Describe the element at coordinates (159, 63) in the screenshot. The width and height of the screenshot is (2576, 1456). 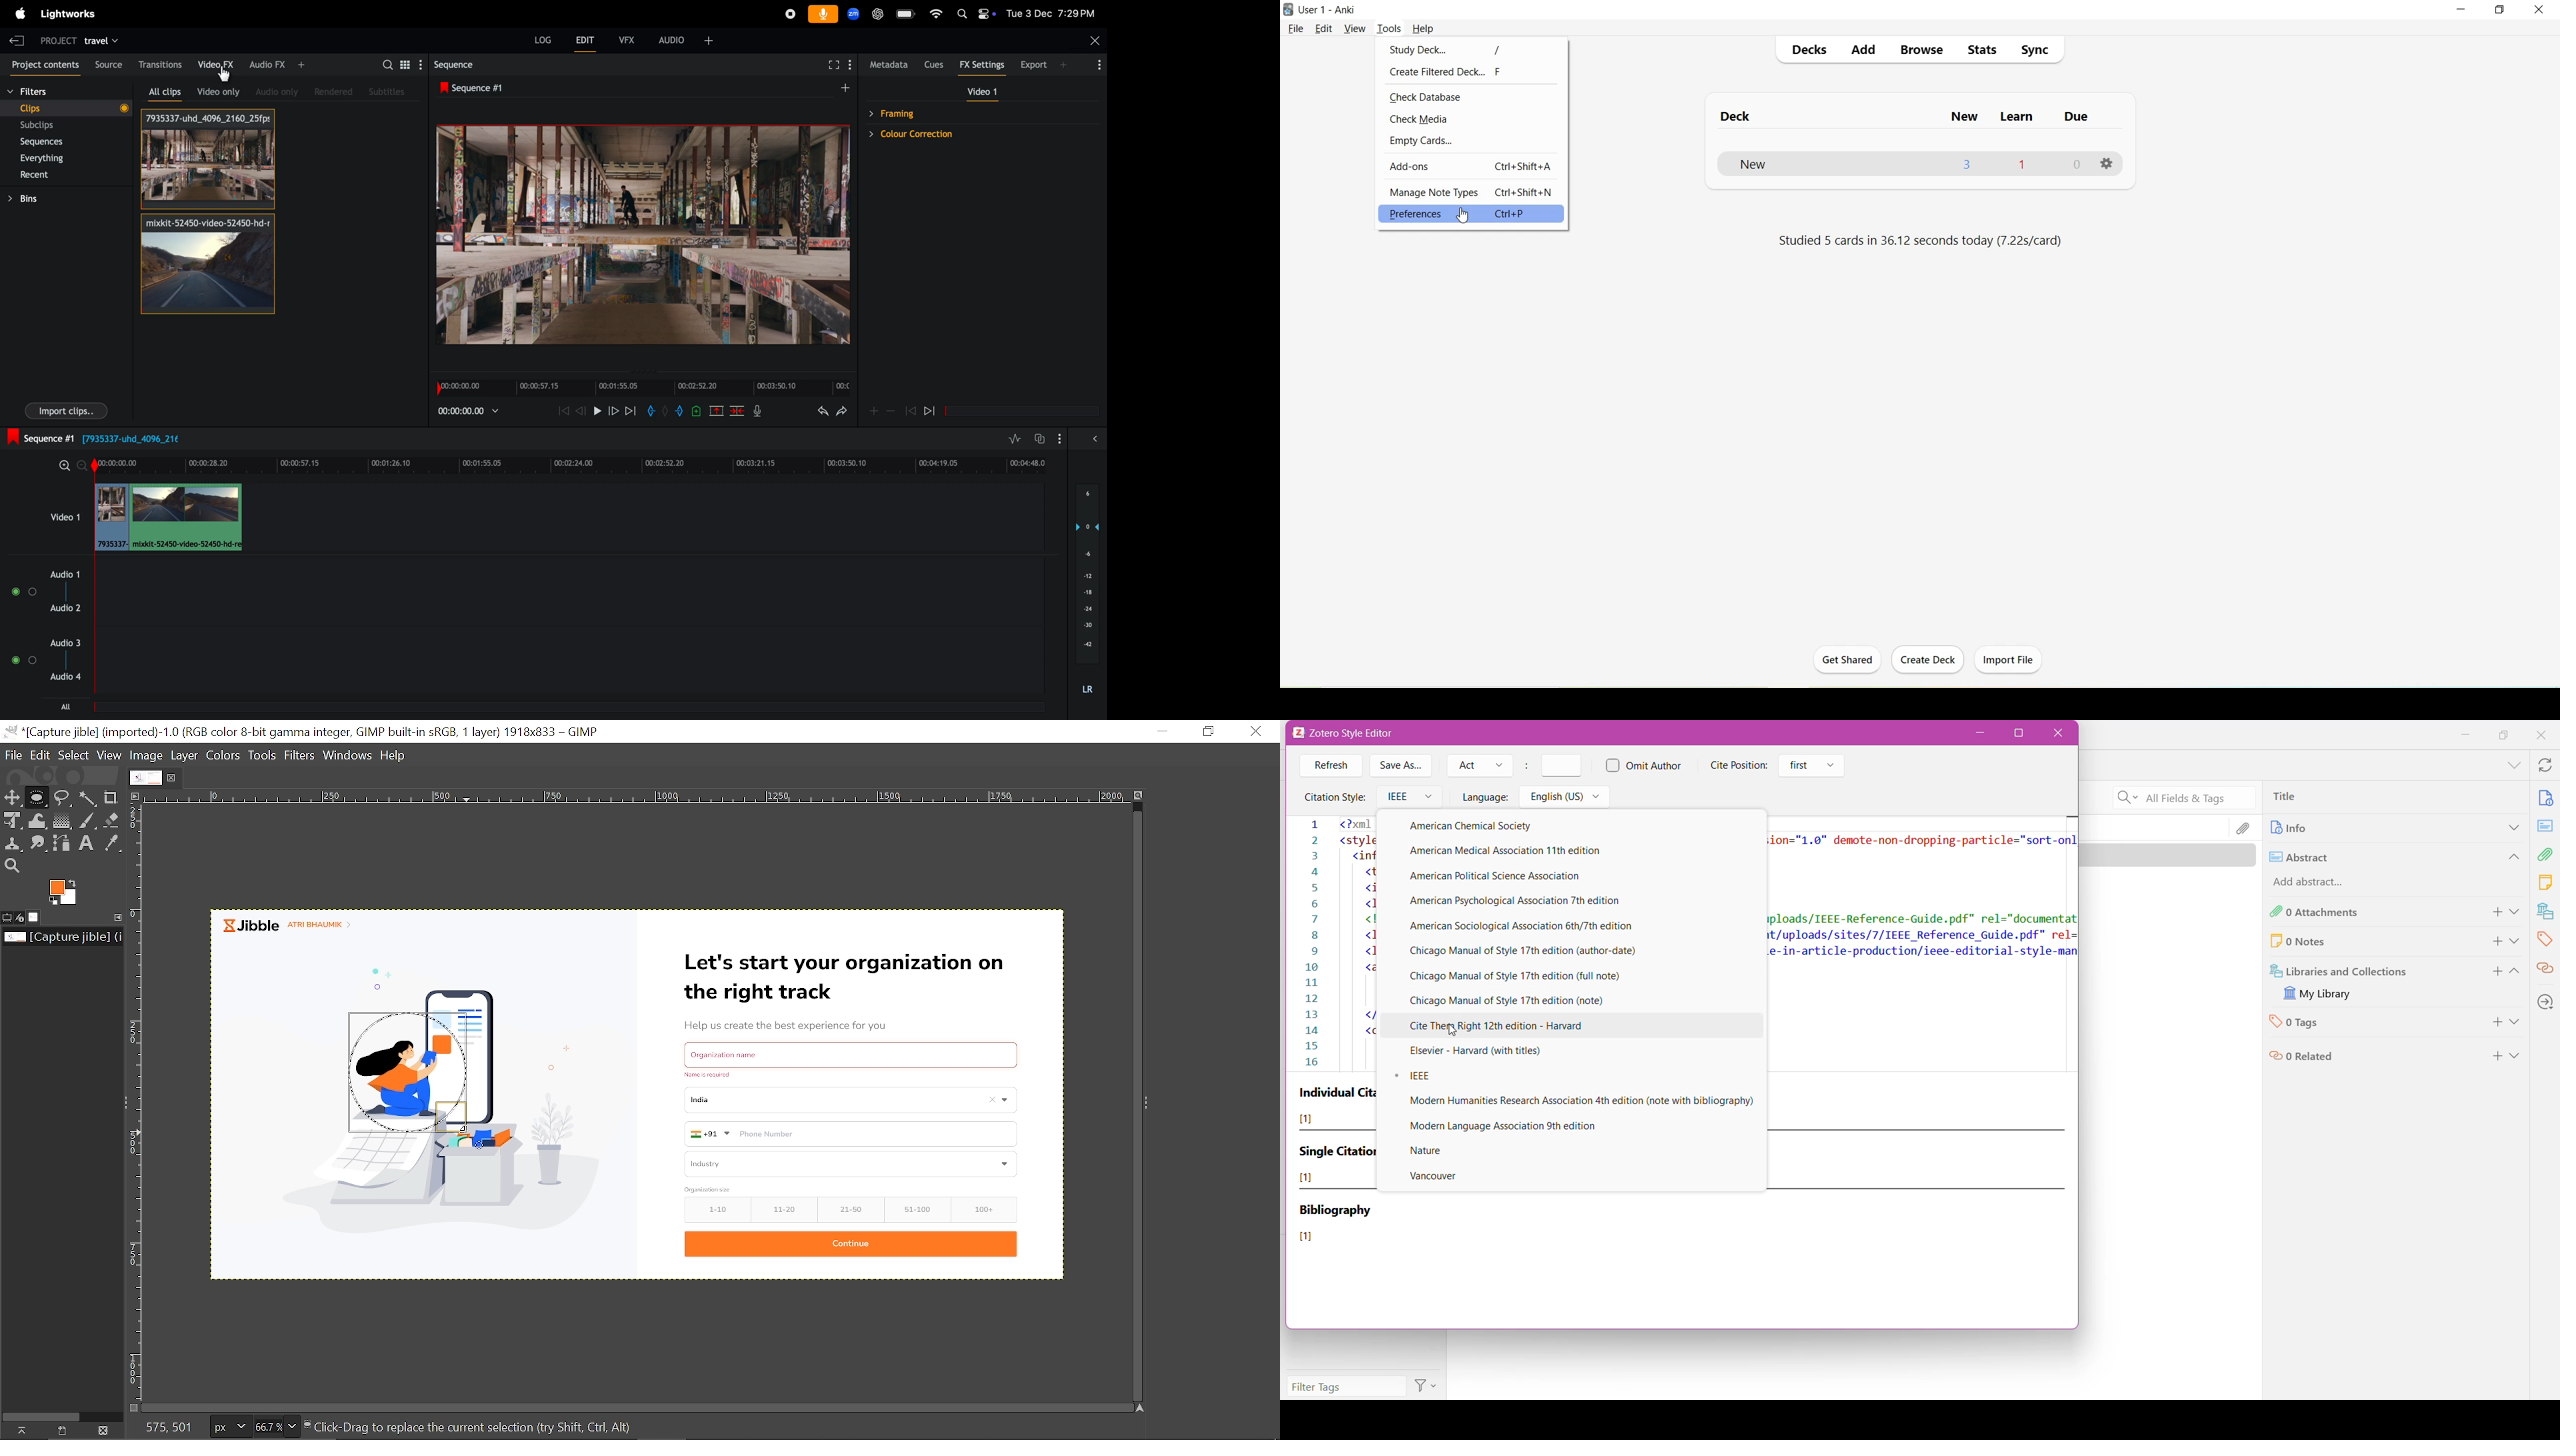
I see `transitions` at that location.